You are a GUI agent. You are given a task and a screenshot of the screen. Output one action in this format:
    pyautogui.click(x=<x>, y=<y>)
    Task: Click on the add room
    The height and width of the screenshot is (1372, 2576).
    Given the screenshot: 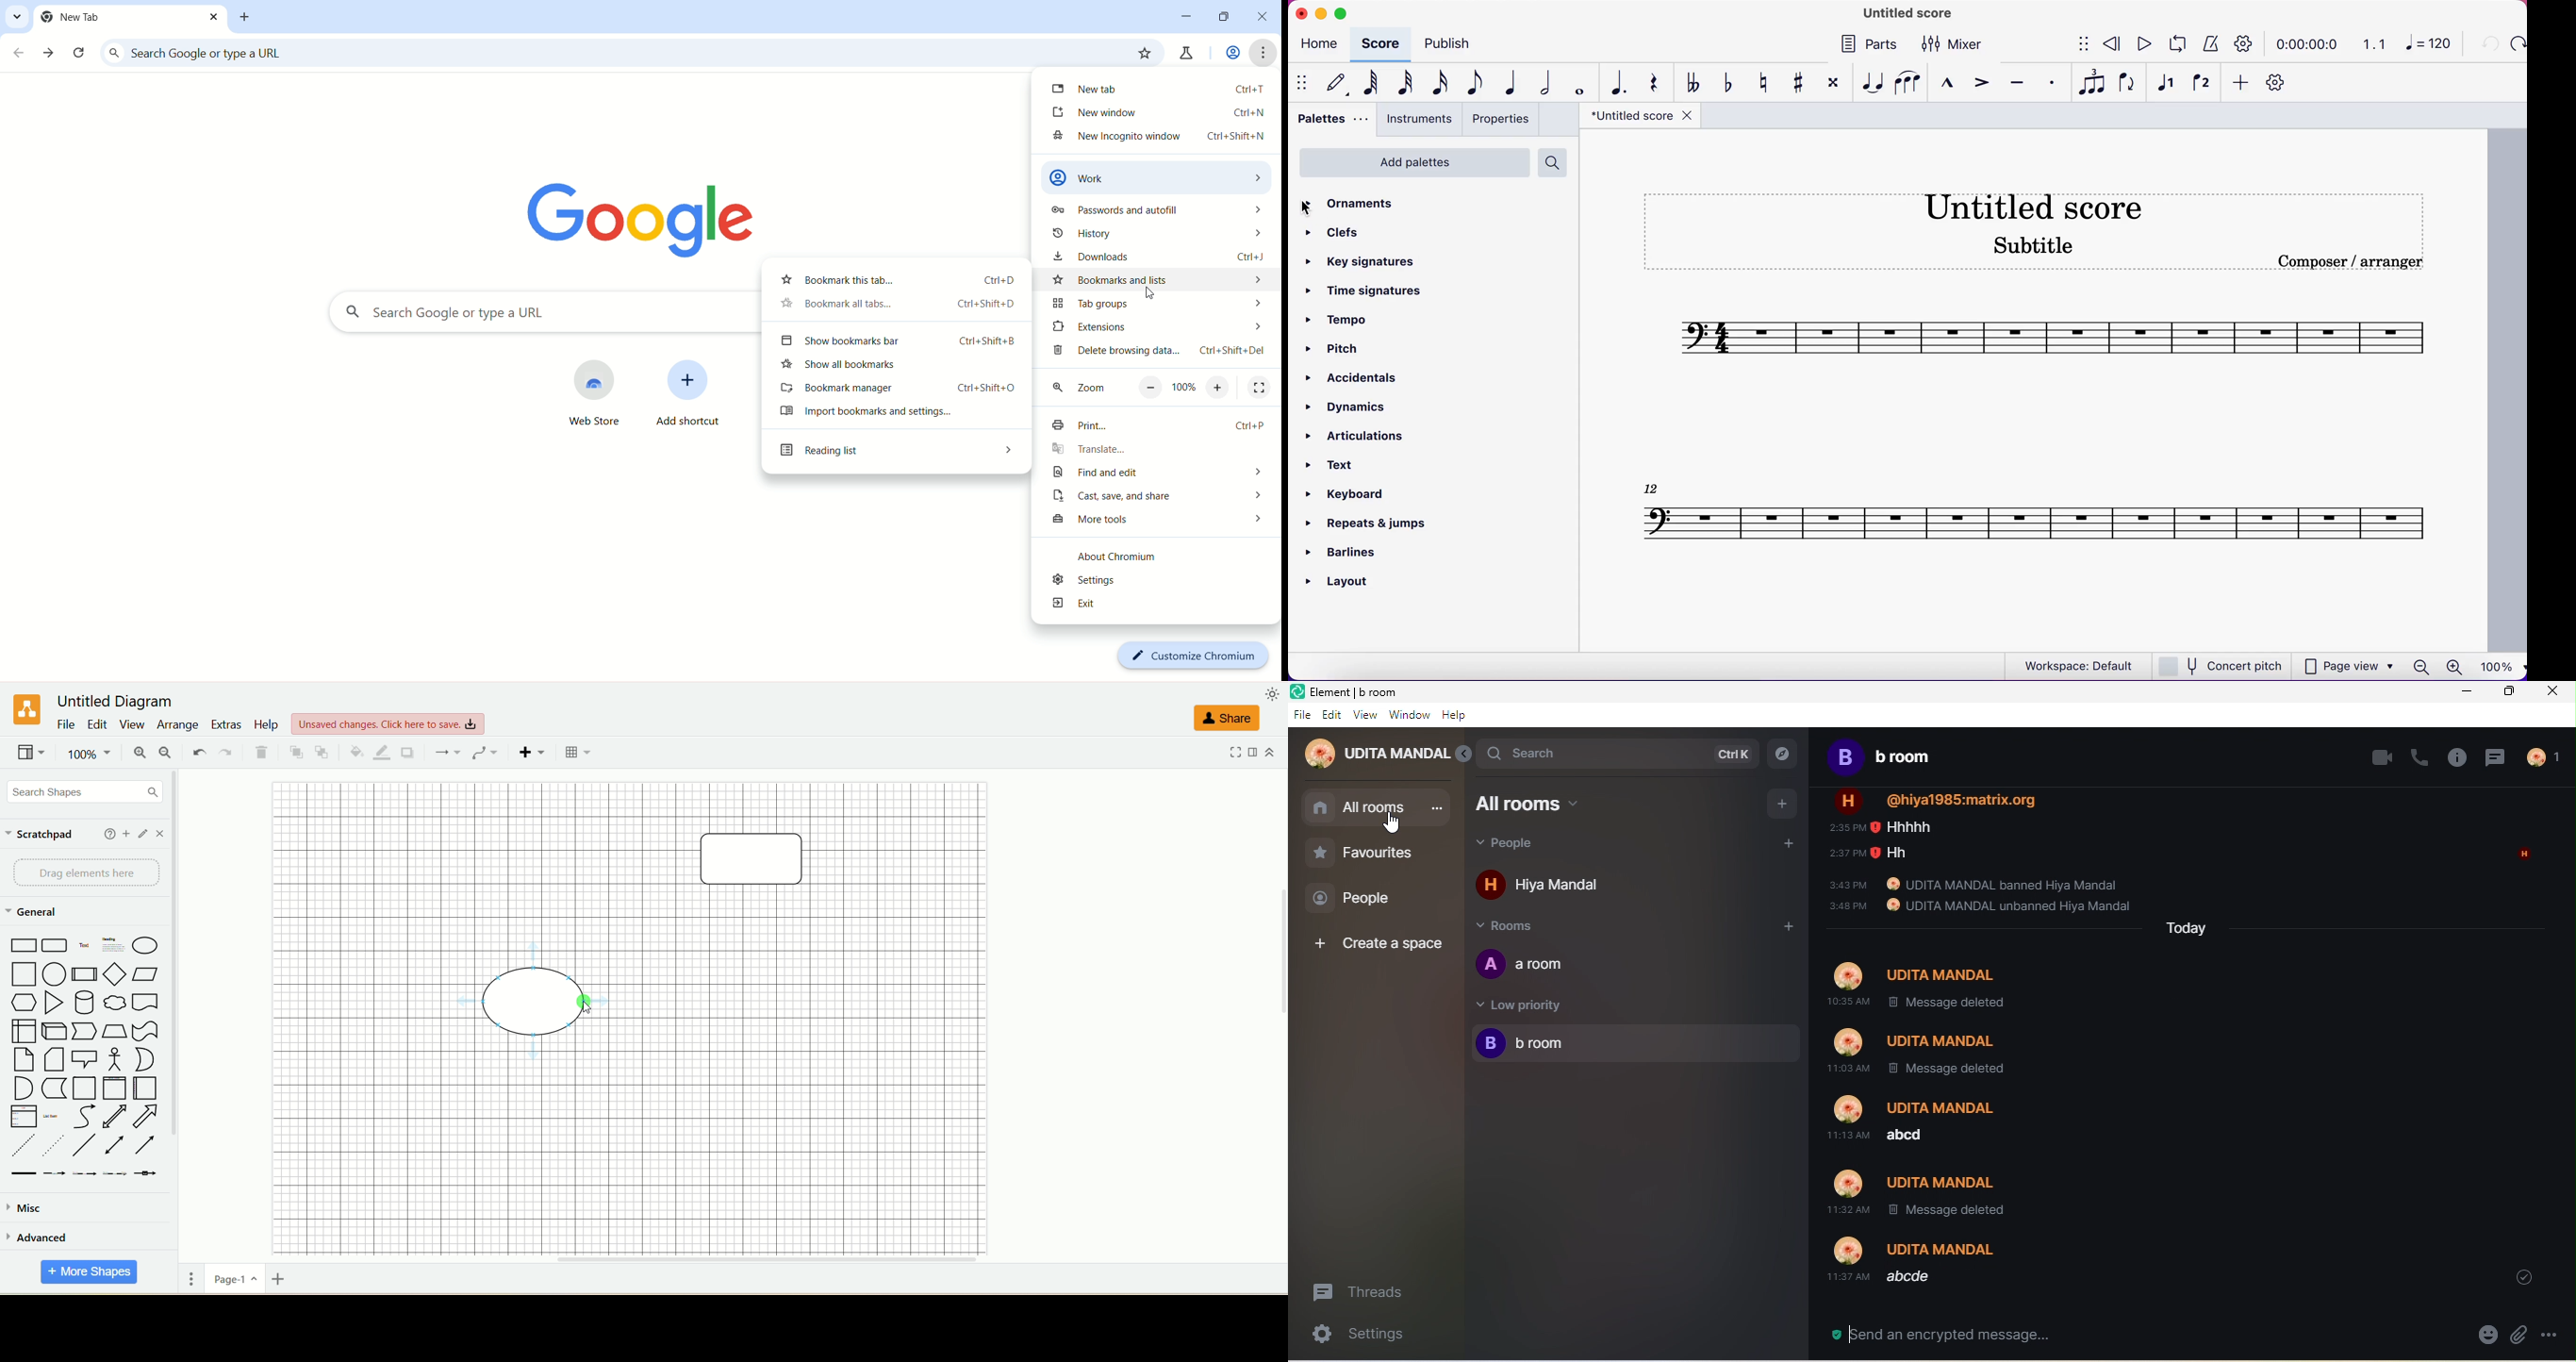 What is the action you would take?
    pyautogui.click(x=1781, y=803)
    